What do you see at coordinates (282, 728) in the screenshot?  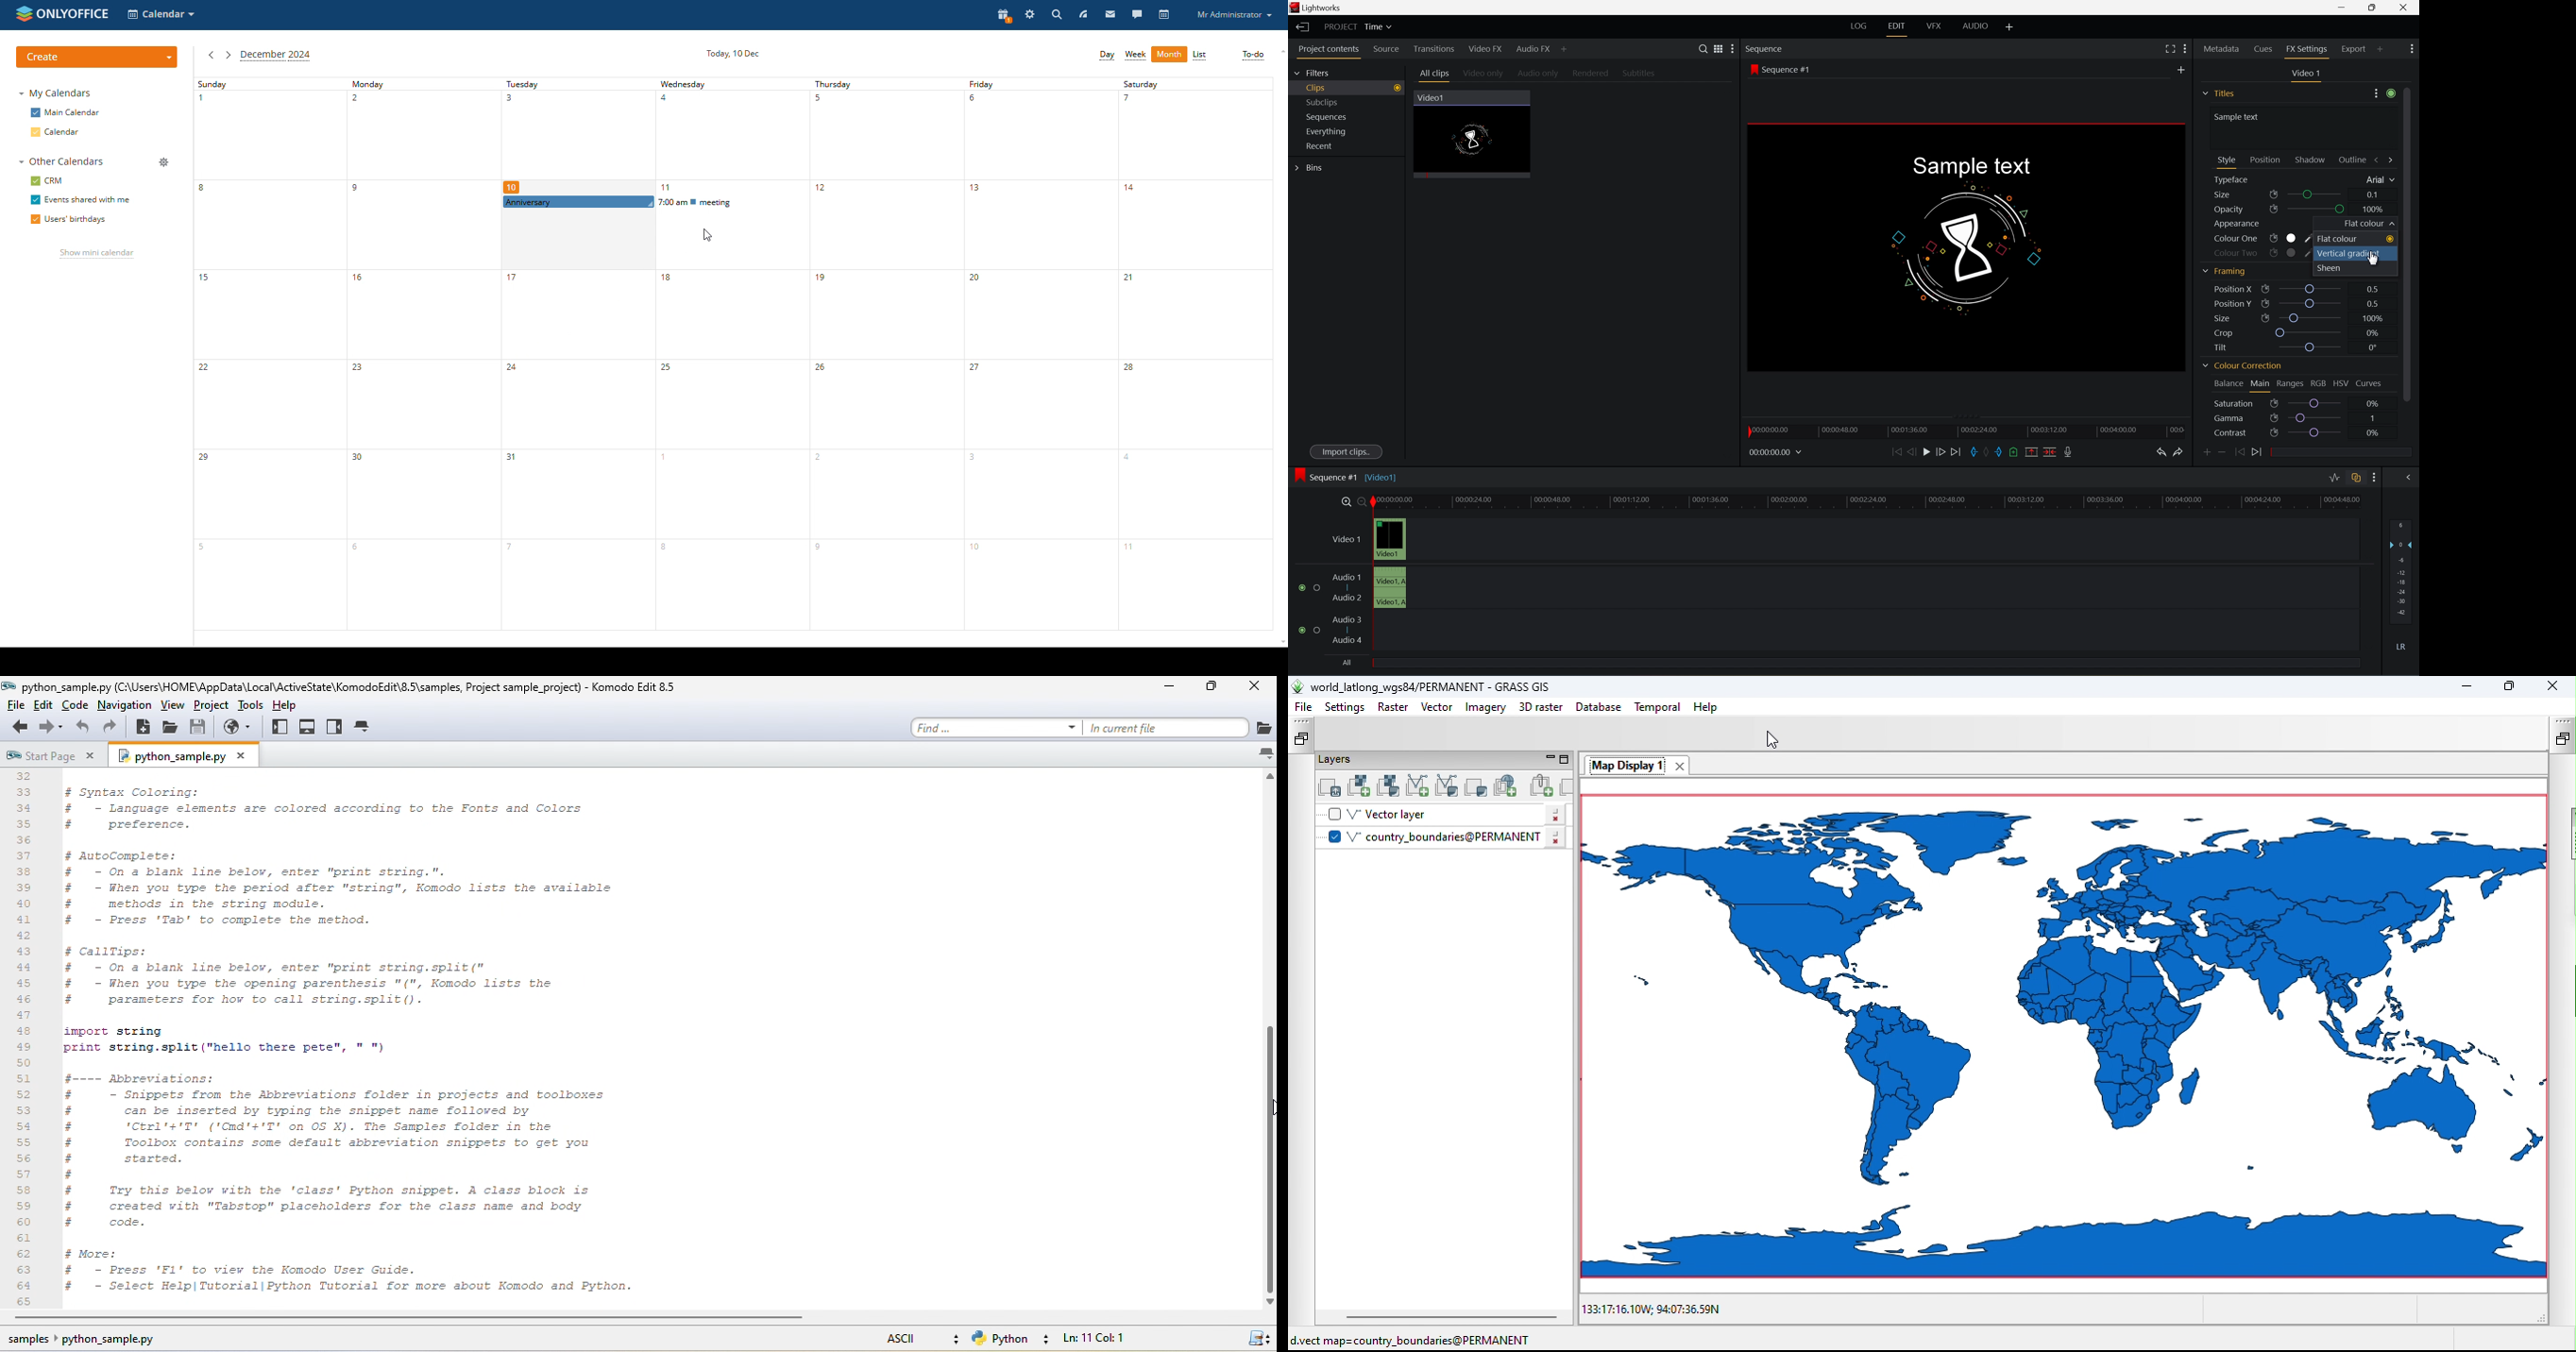 I see `left pane` at bounding box center [282, 728].